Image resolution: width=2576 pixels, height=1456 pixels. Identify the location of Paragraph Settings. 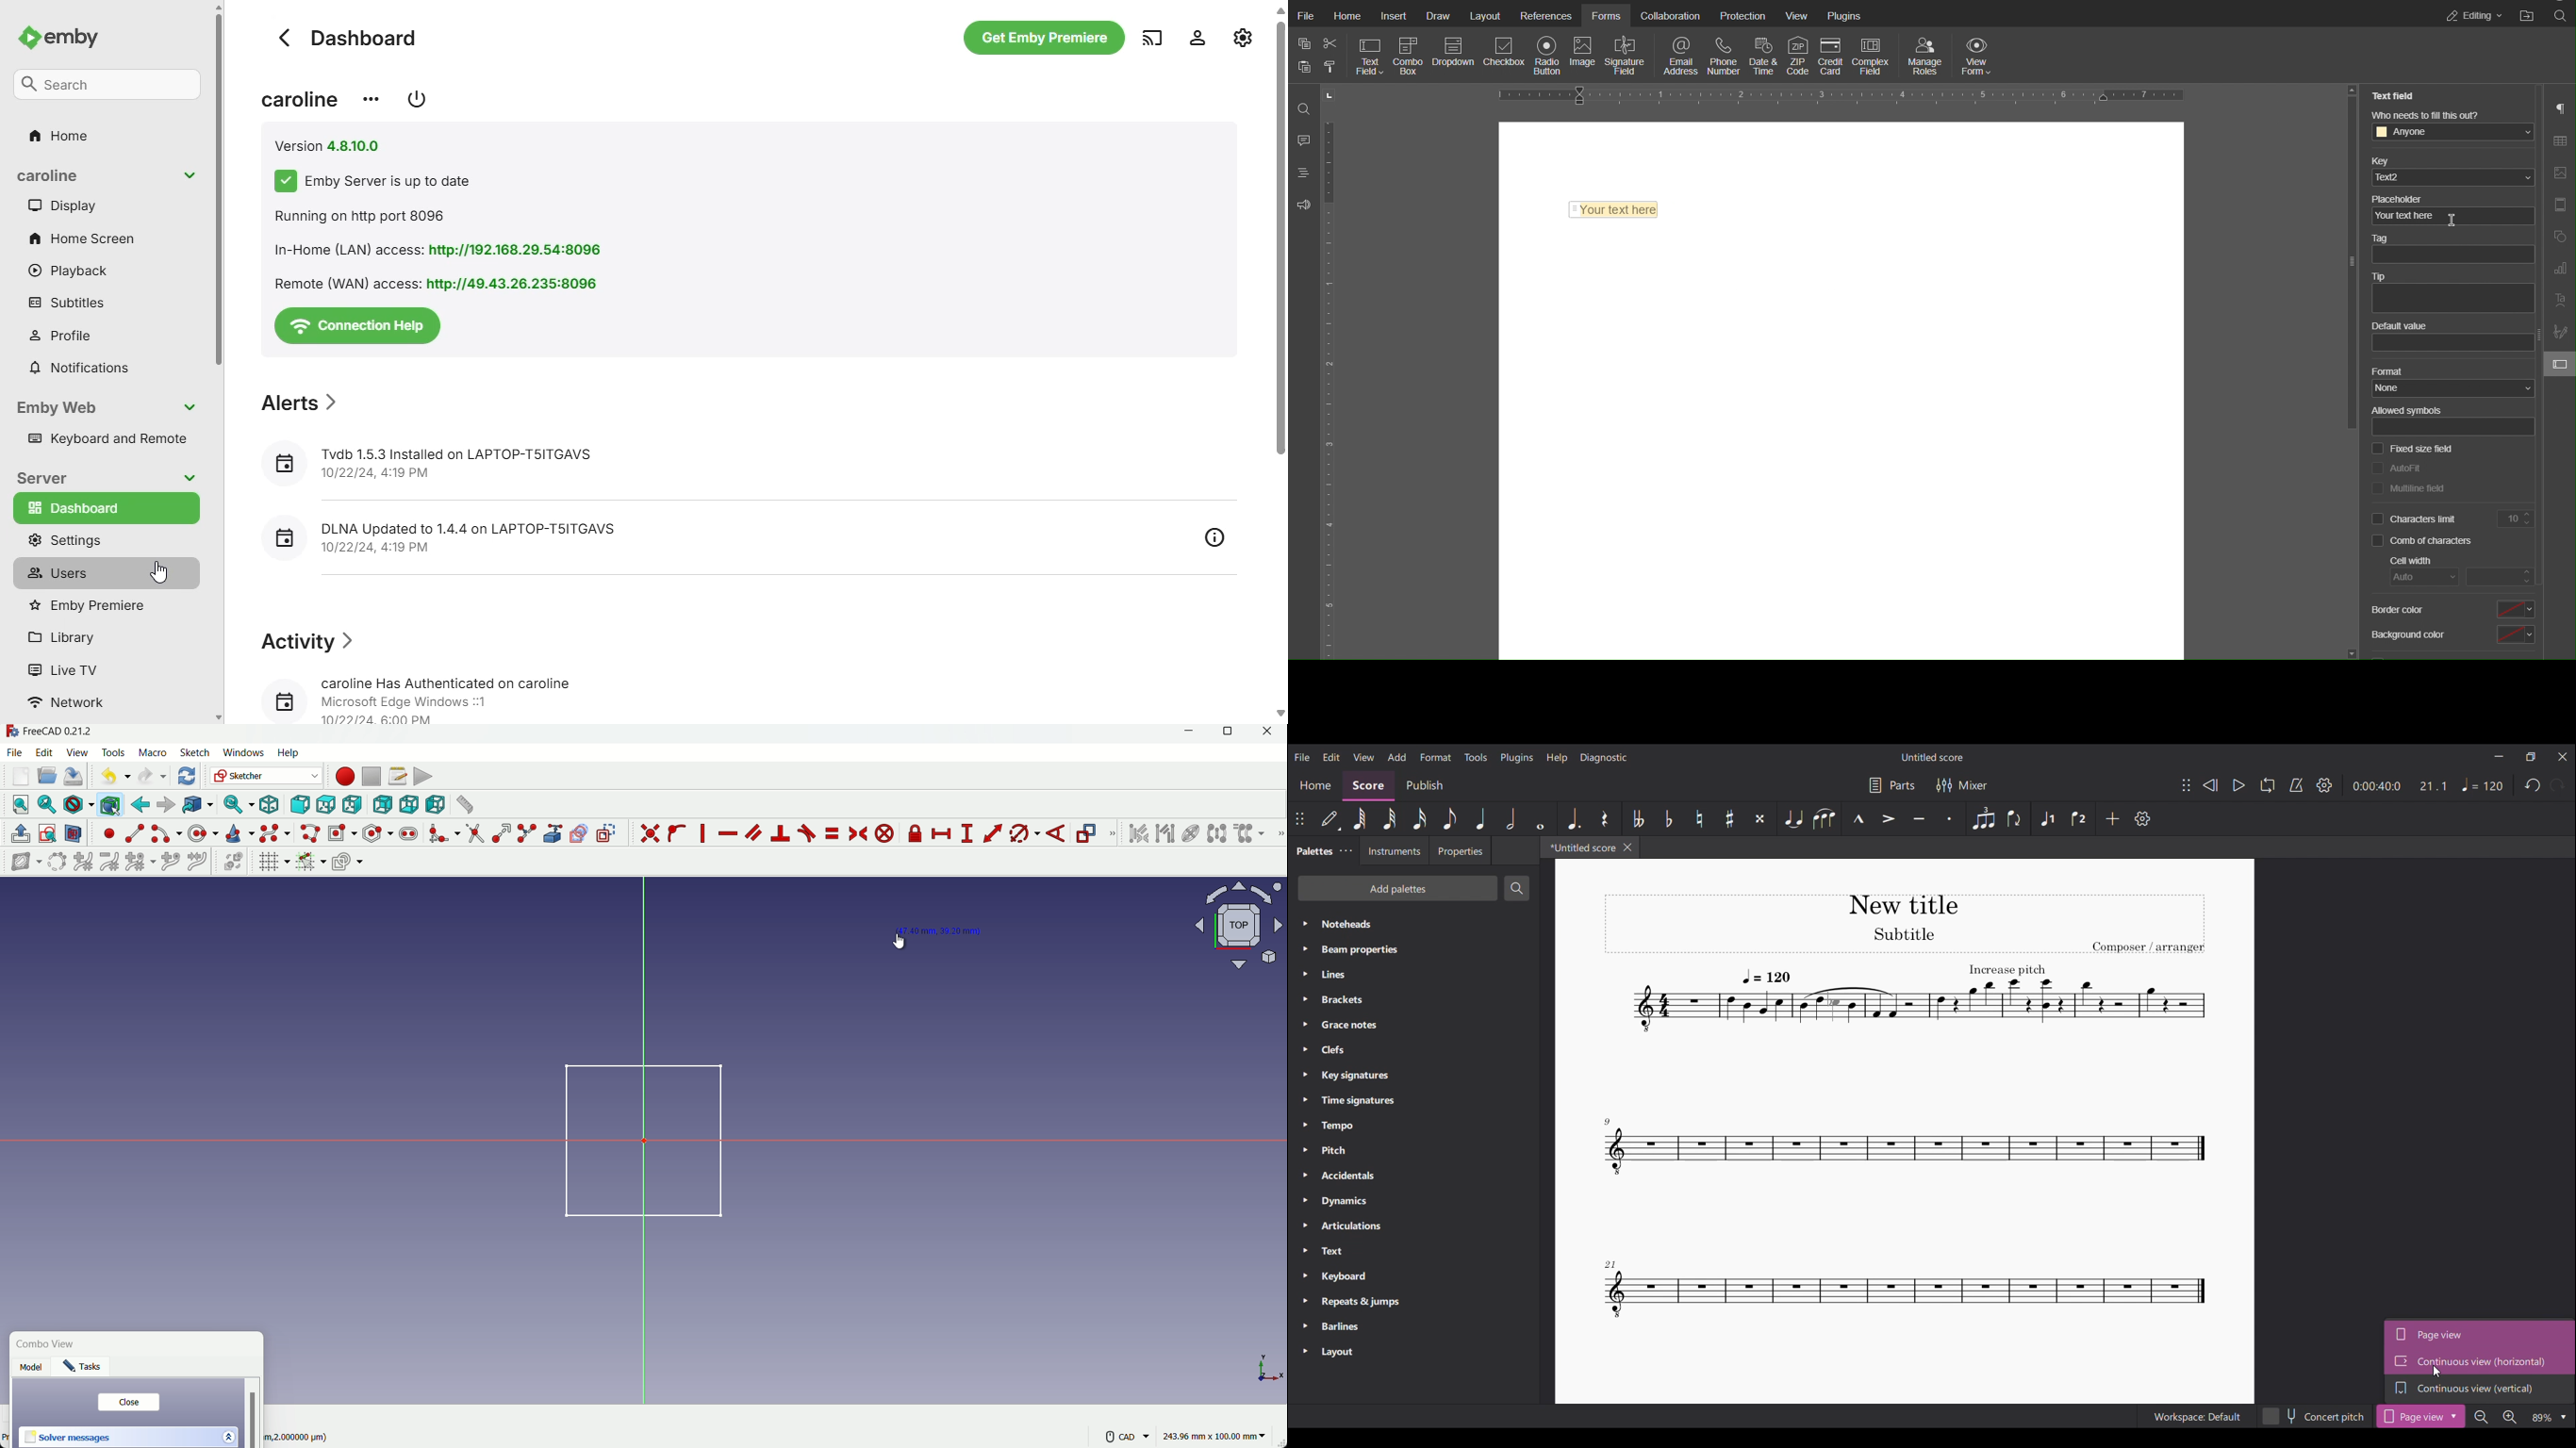
(2559, 109).